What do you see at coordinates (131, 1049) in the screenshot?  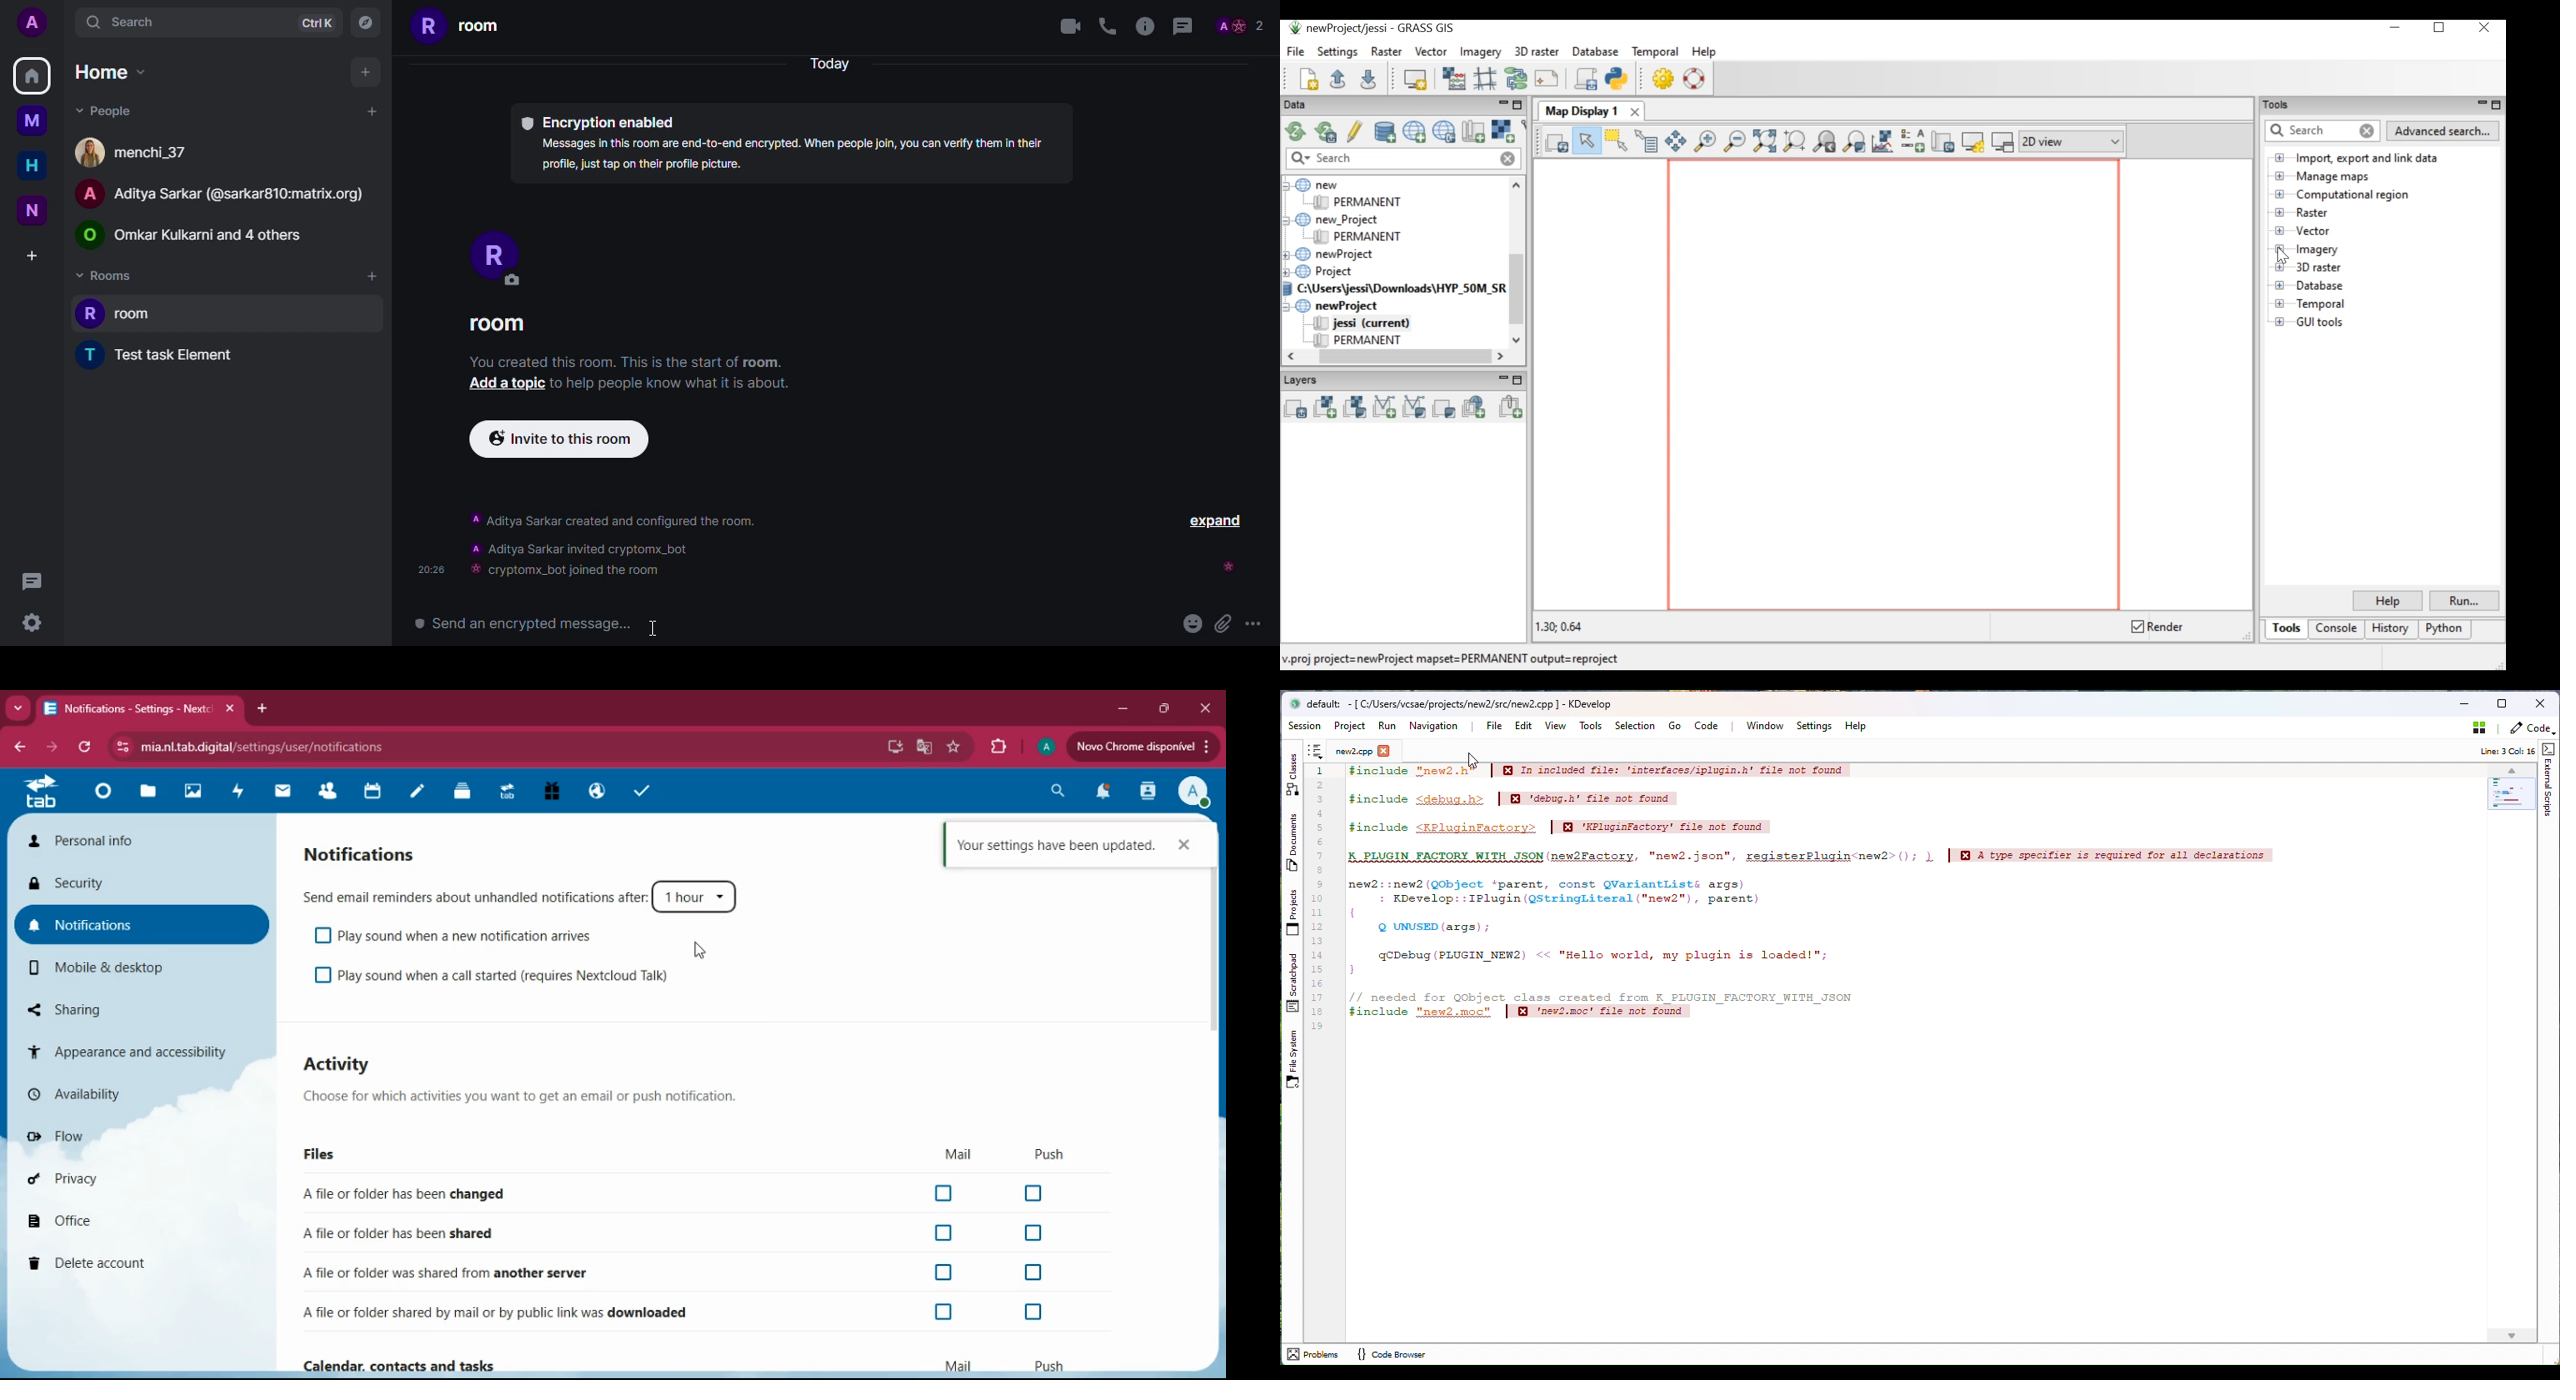 I see `appearance` at bounding box center [131, 1049].